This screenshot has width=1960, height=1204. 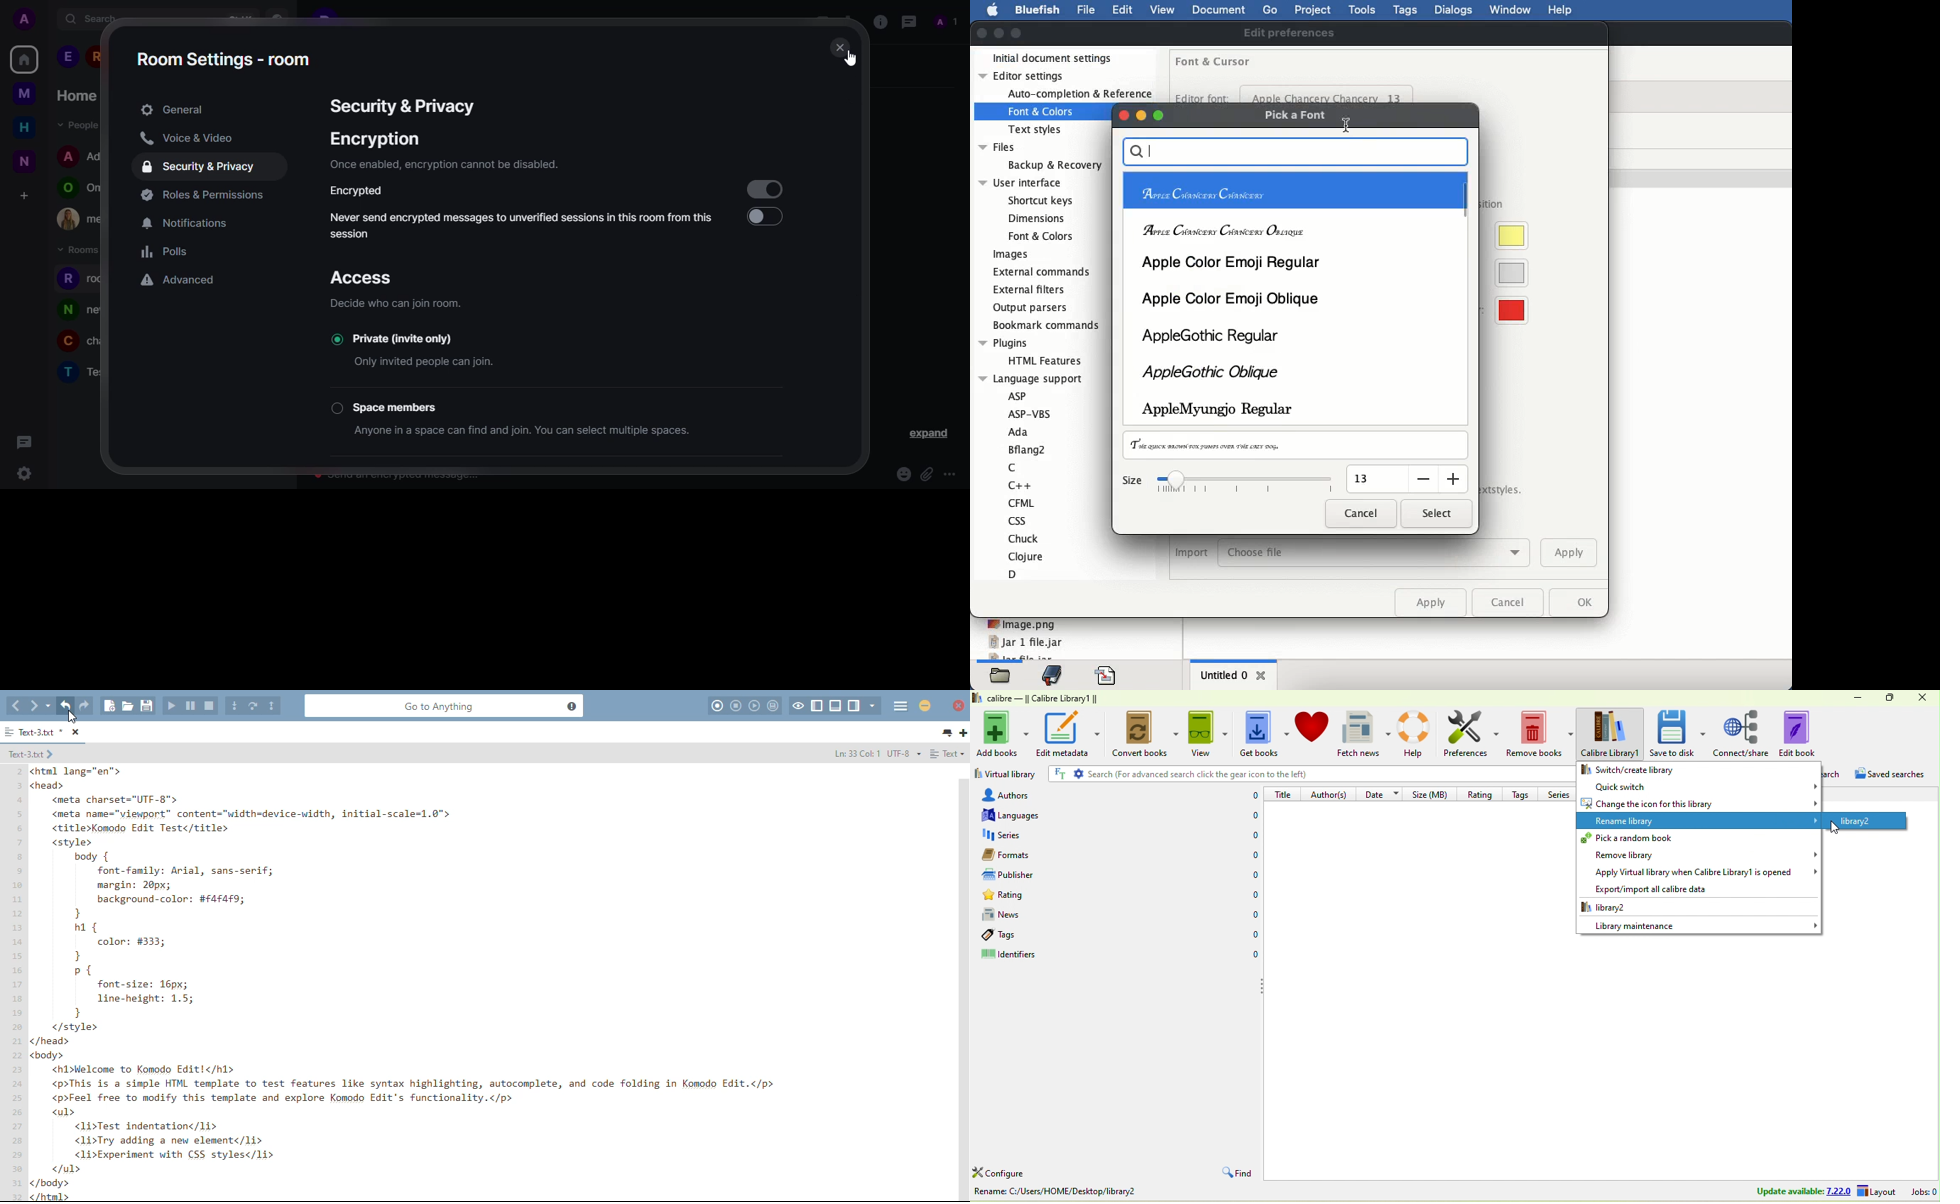 I want to click on apple oblique , so click(x=1223, y=230).